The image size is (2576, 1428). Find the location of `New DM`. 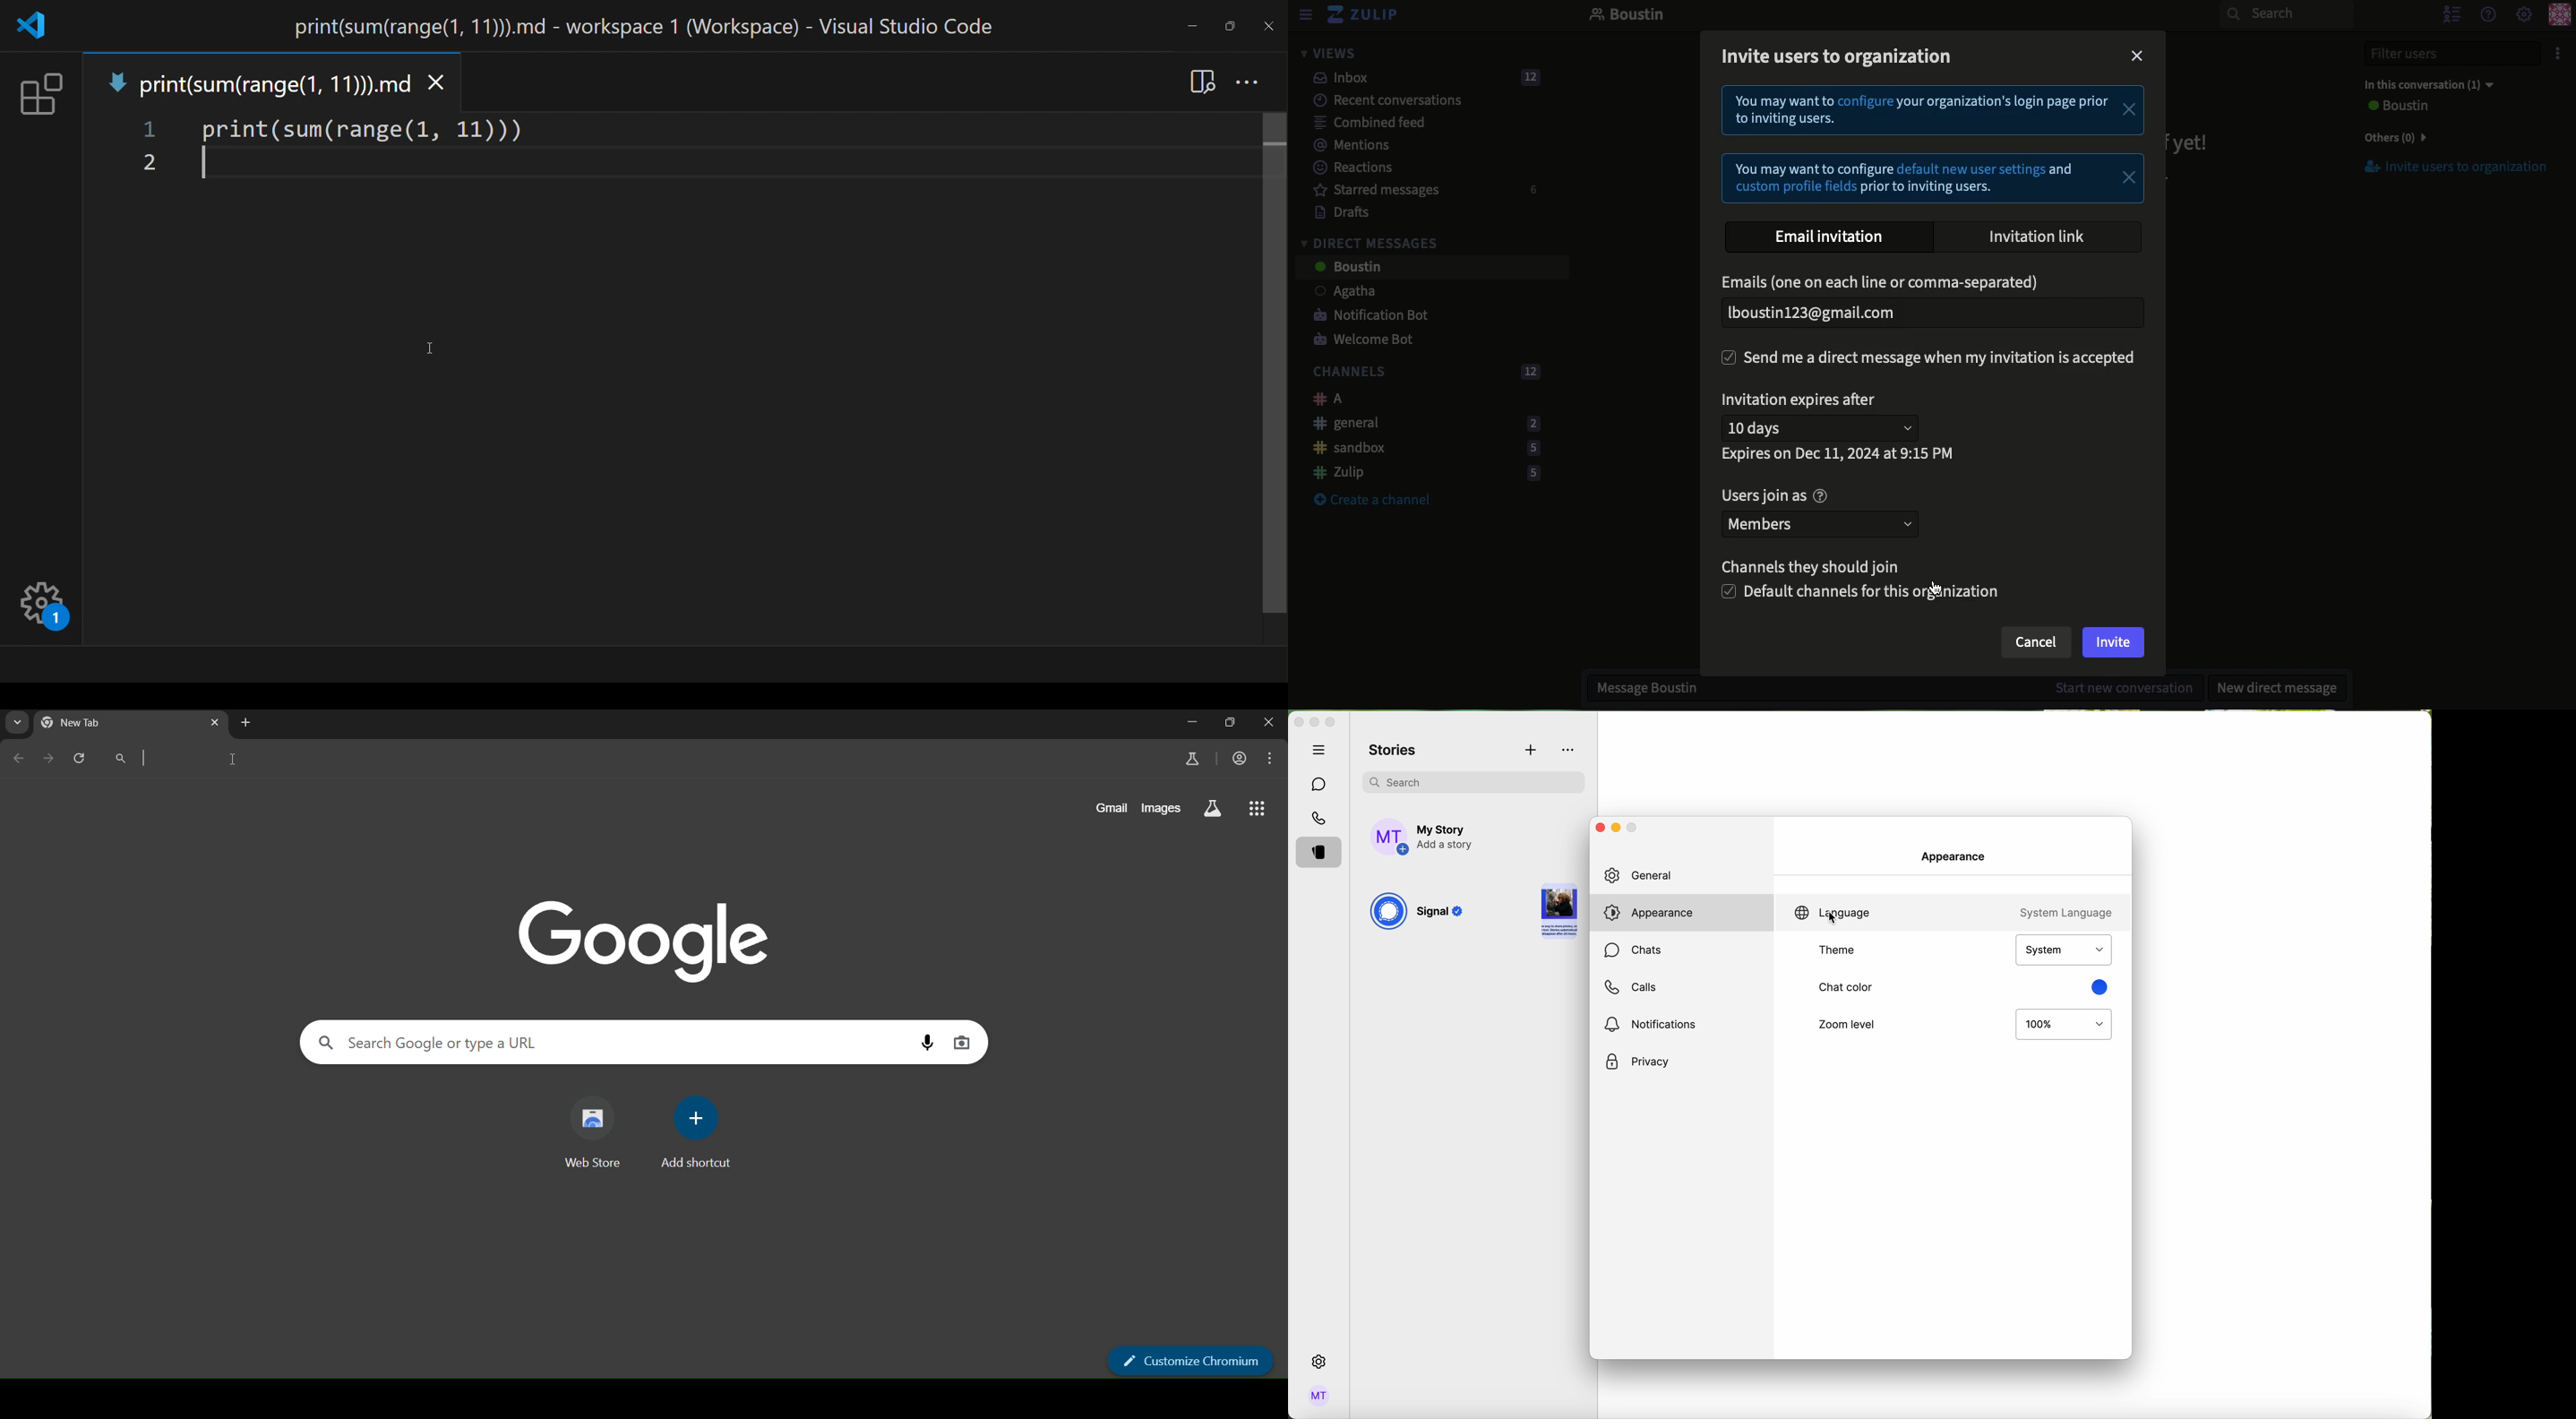

New DM is located at coordinates (2272, 687).